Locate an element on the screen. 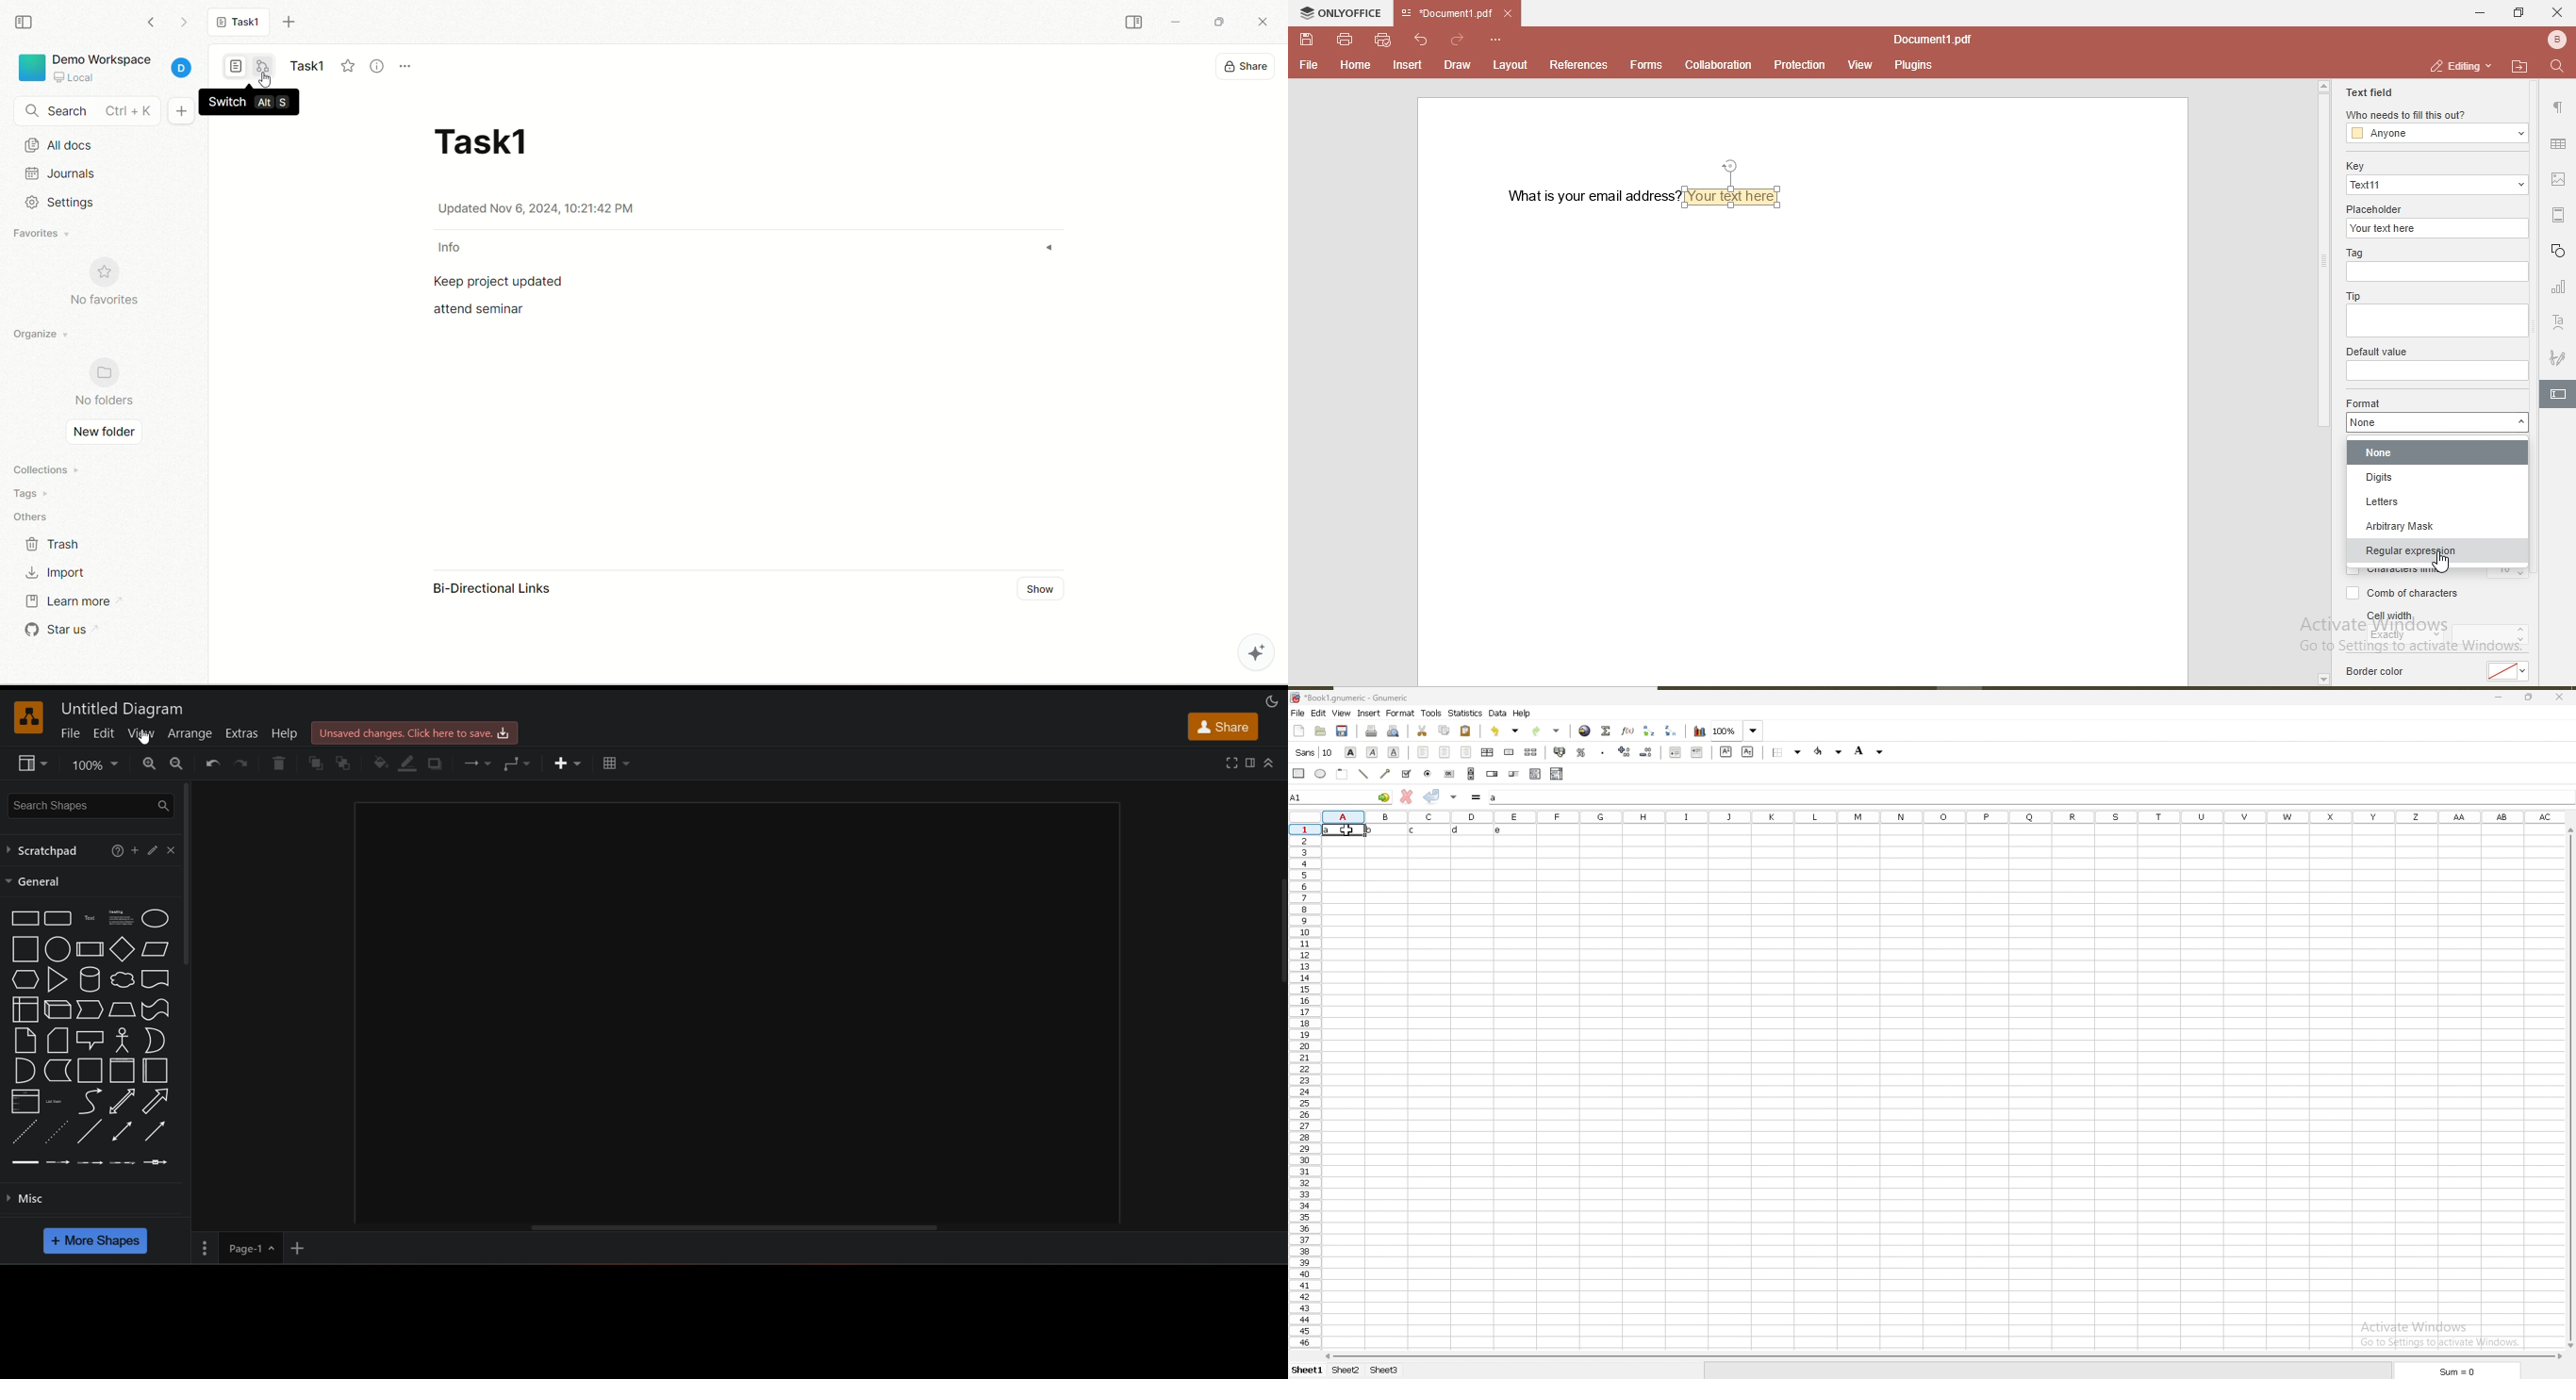  canvas without grid lines is located at coordinates (738, 1011).